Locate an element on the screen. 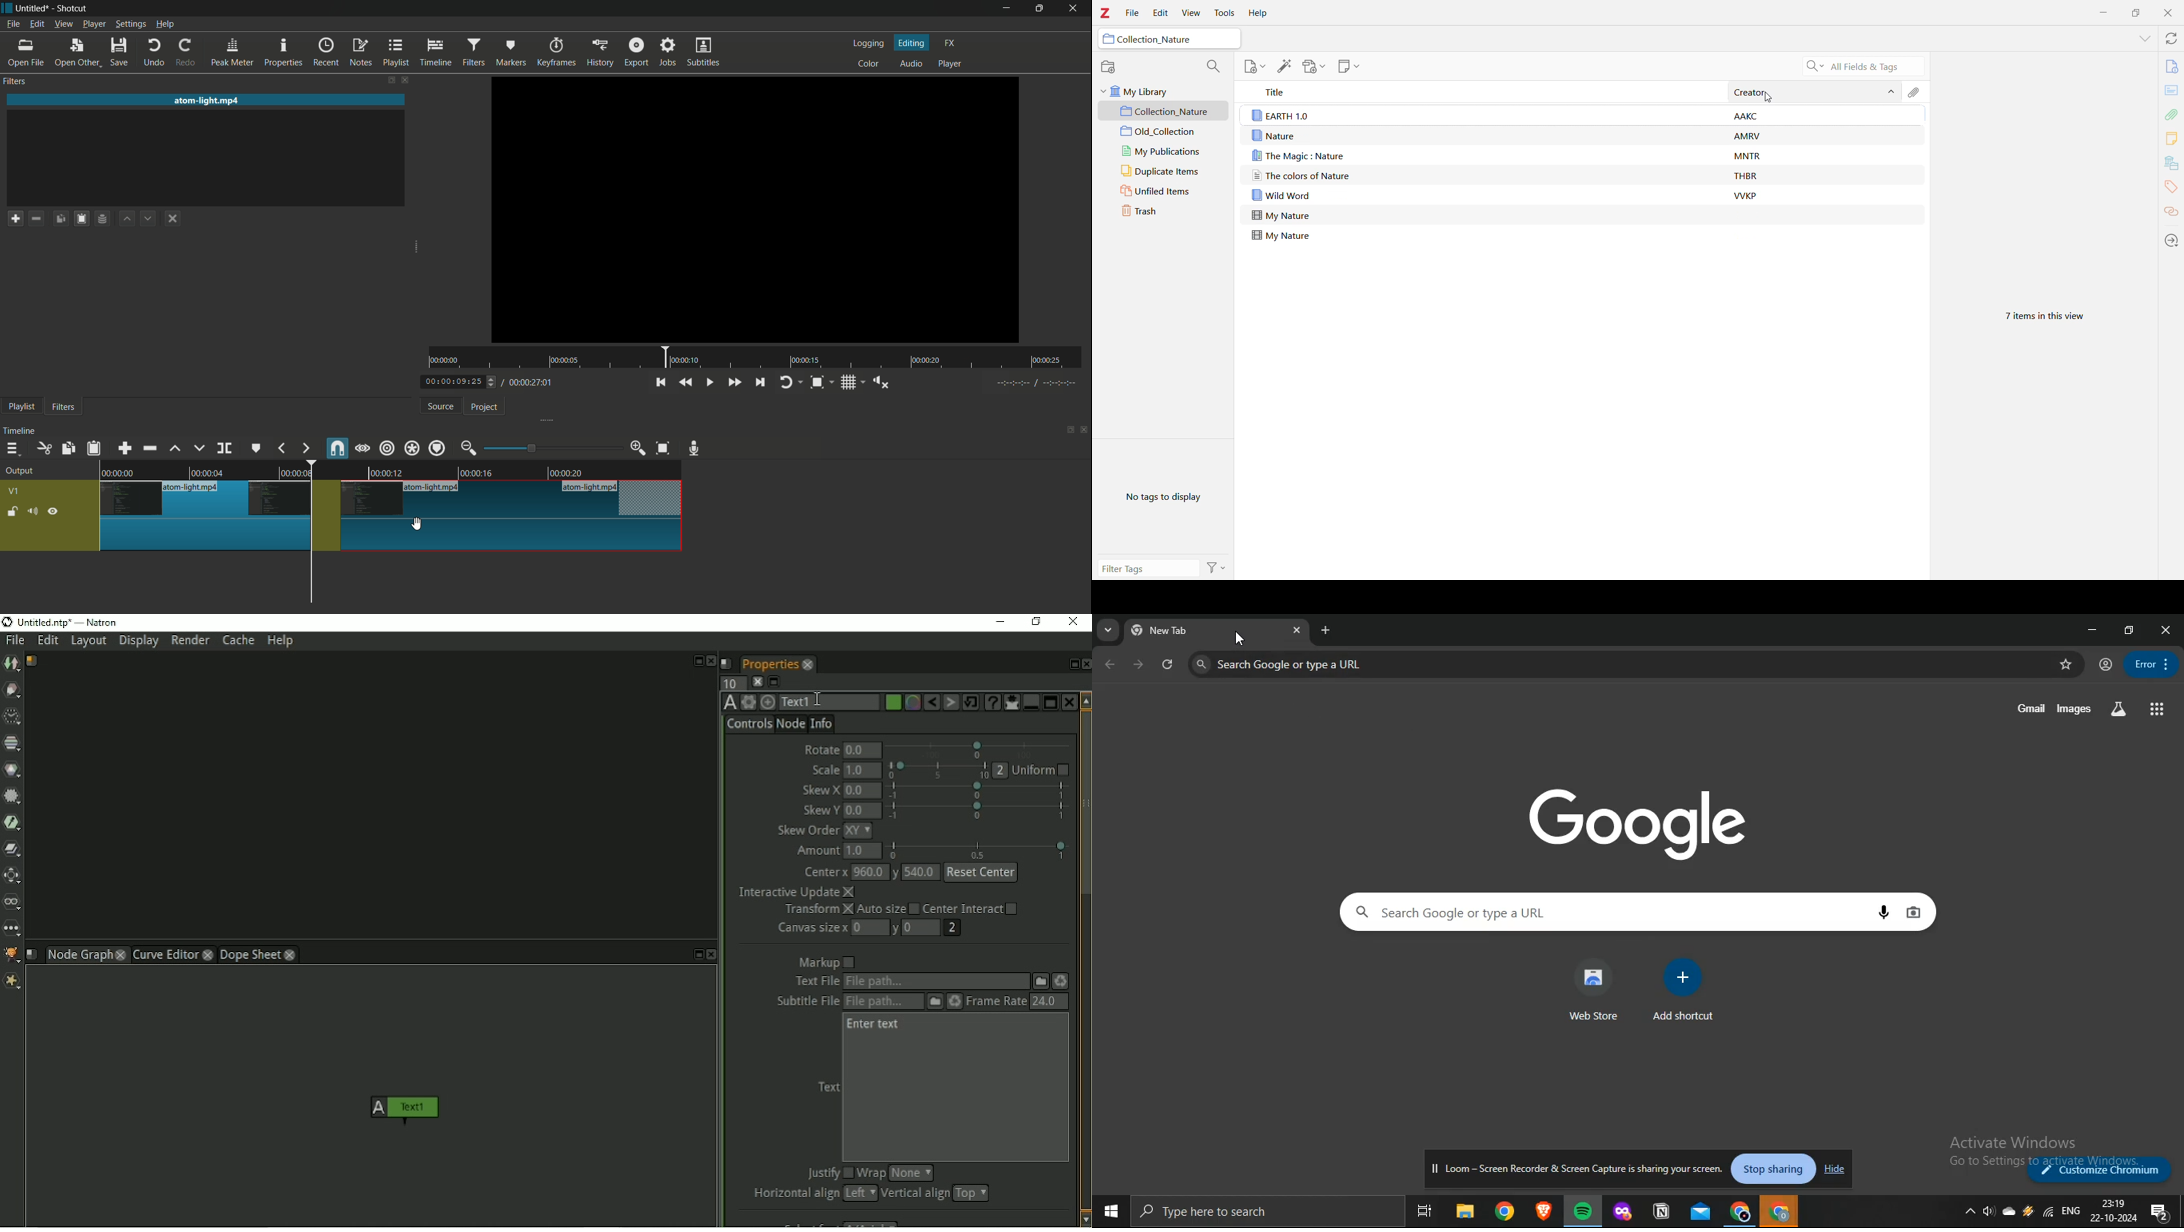  paste filters is located at coordinates (84, 218).